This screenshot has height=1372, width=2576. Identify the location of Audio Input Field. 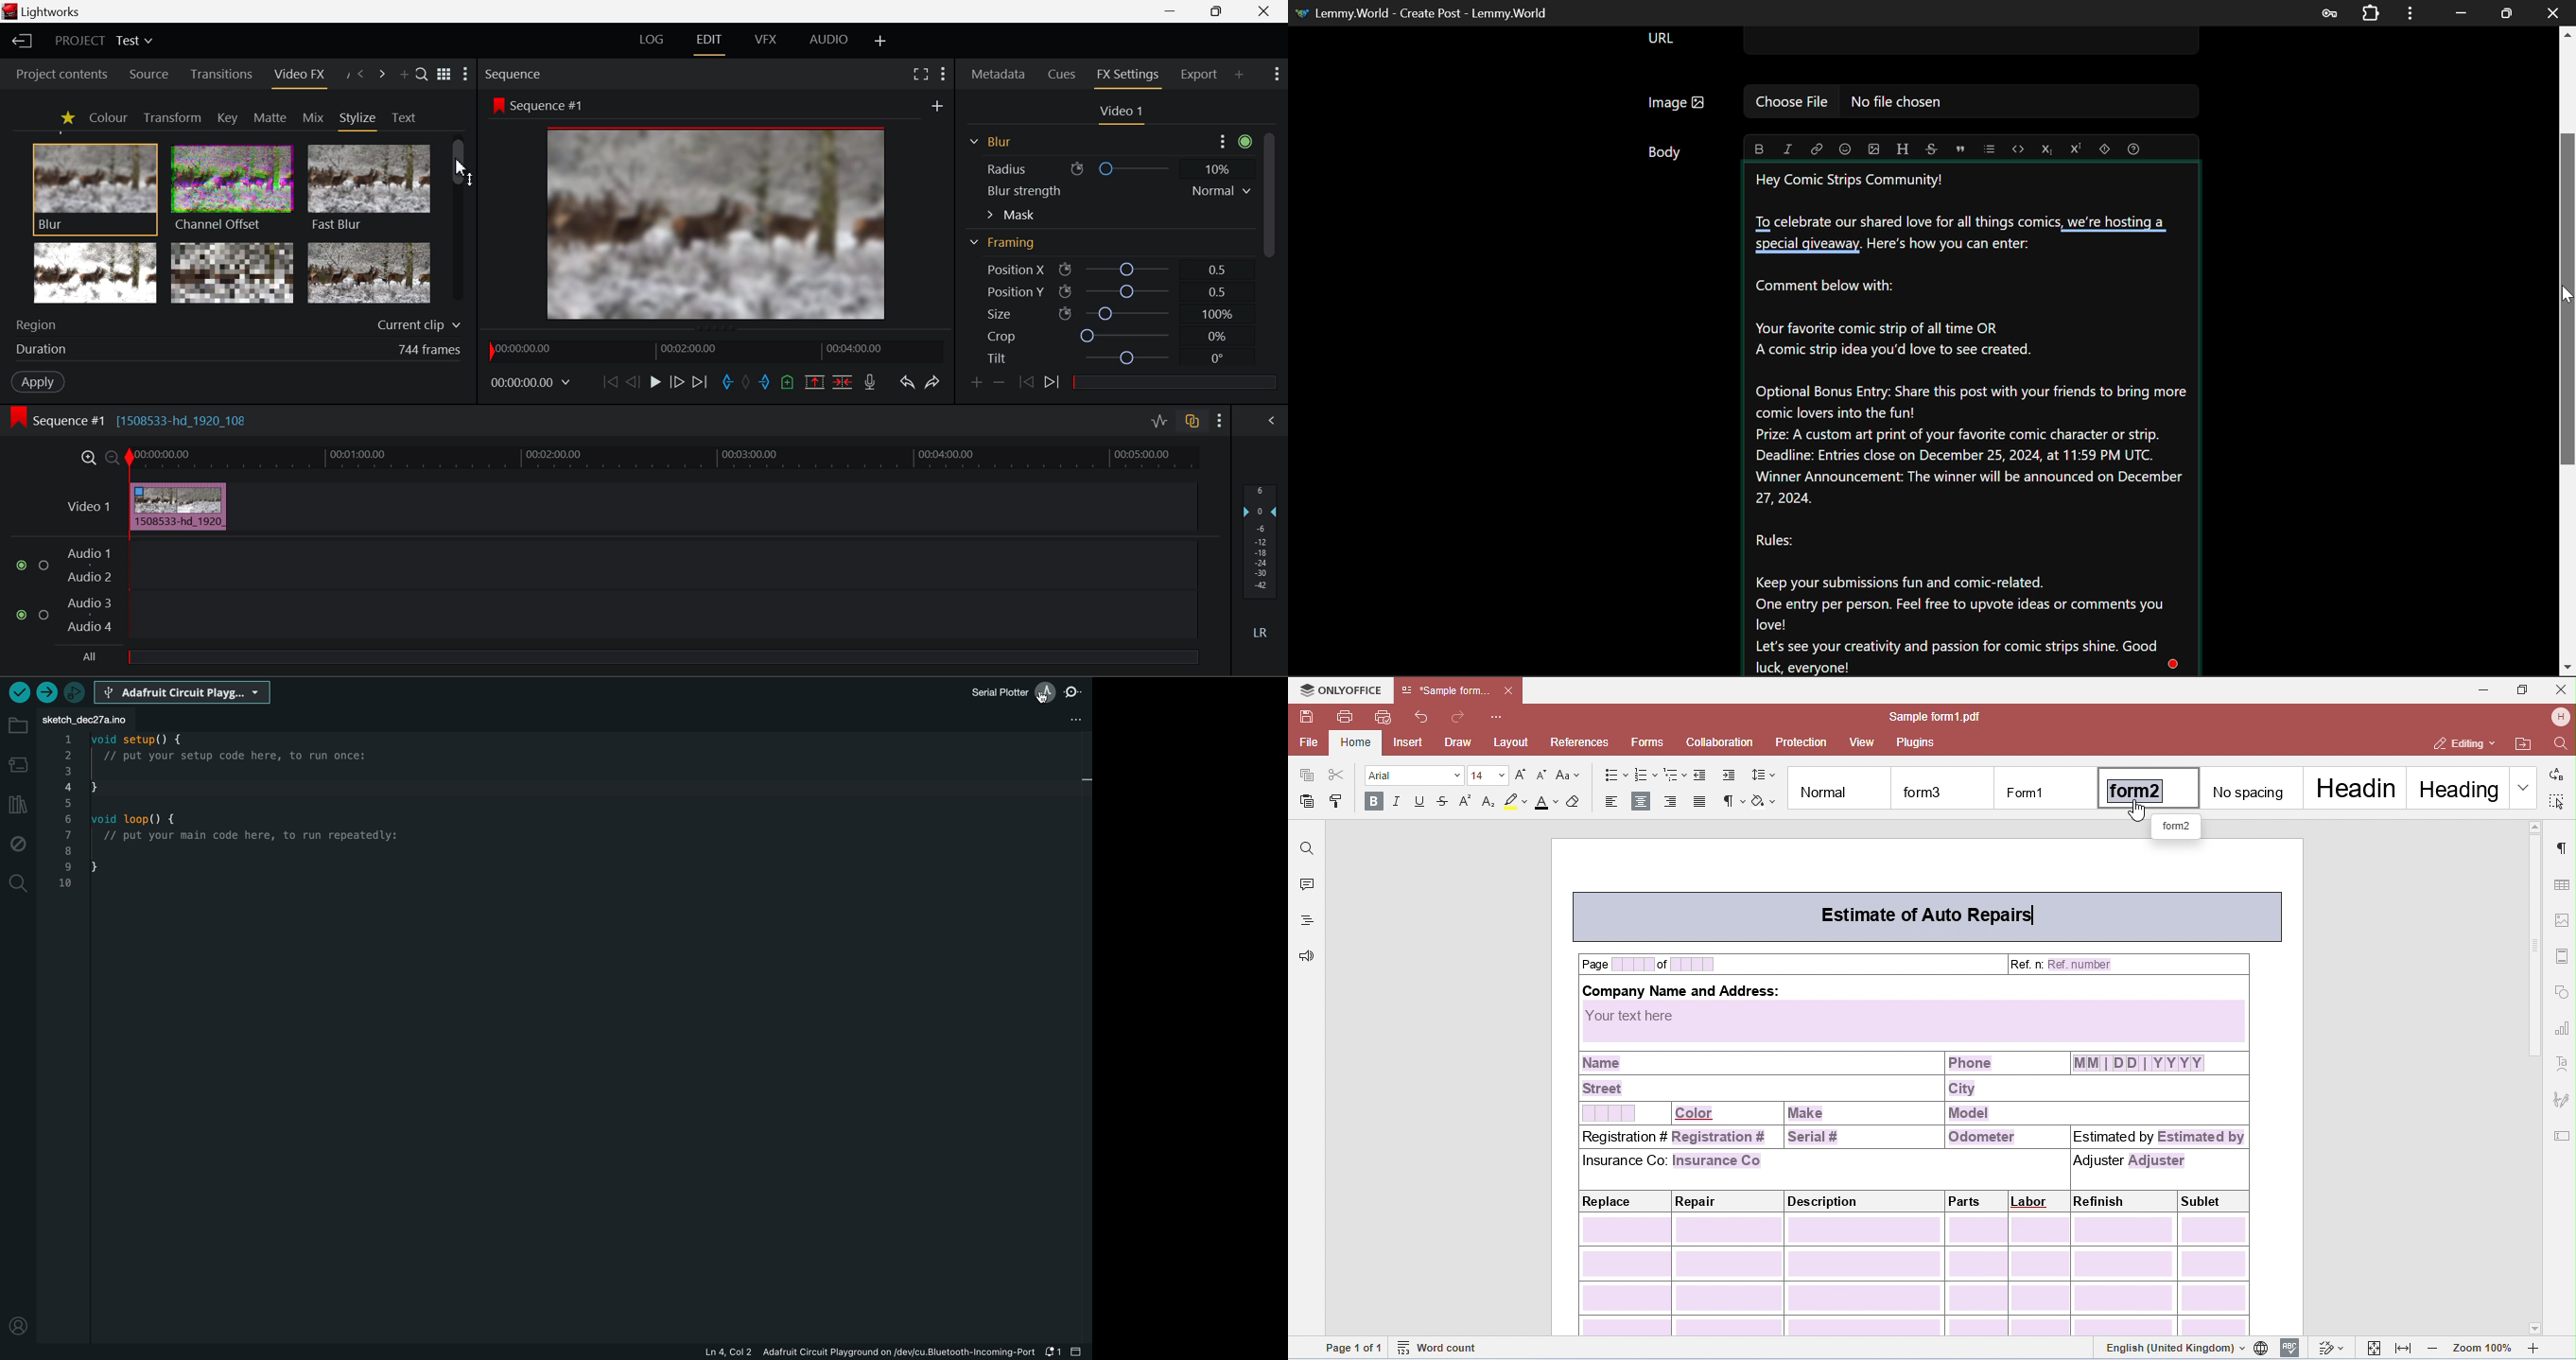
(593, 604).